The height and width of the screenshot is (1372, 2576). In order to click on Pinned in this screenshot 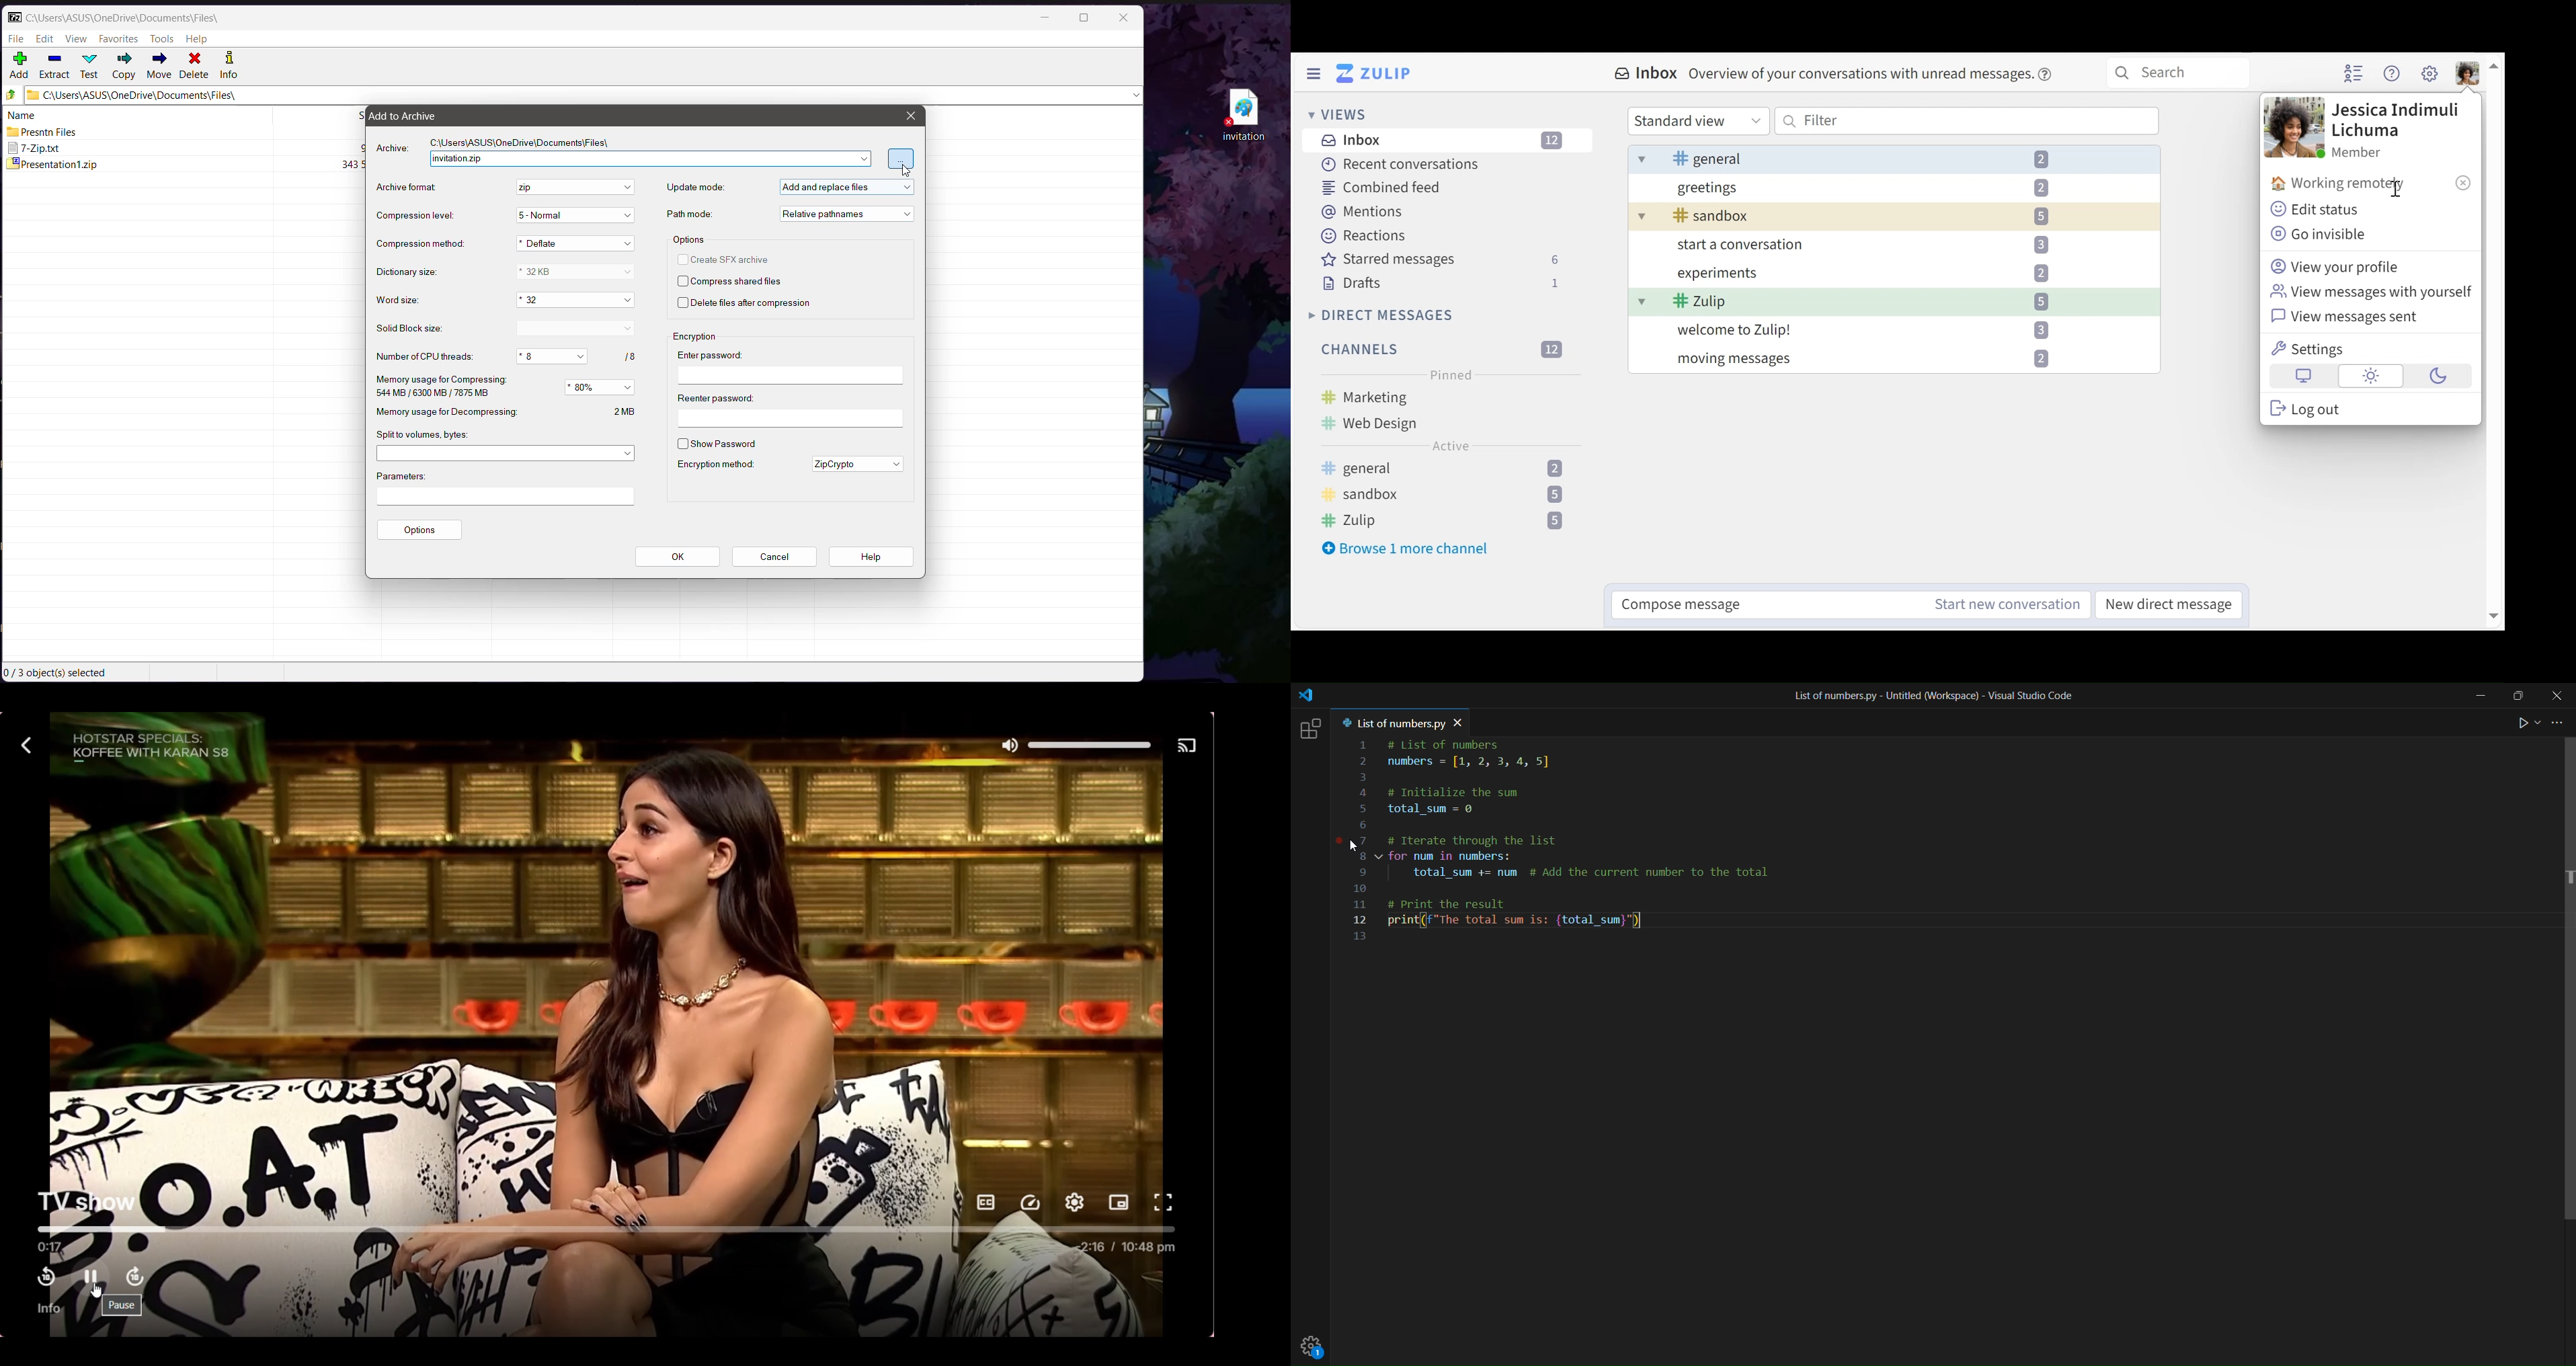, I will do `click(1451, 376)`.